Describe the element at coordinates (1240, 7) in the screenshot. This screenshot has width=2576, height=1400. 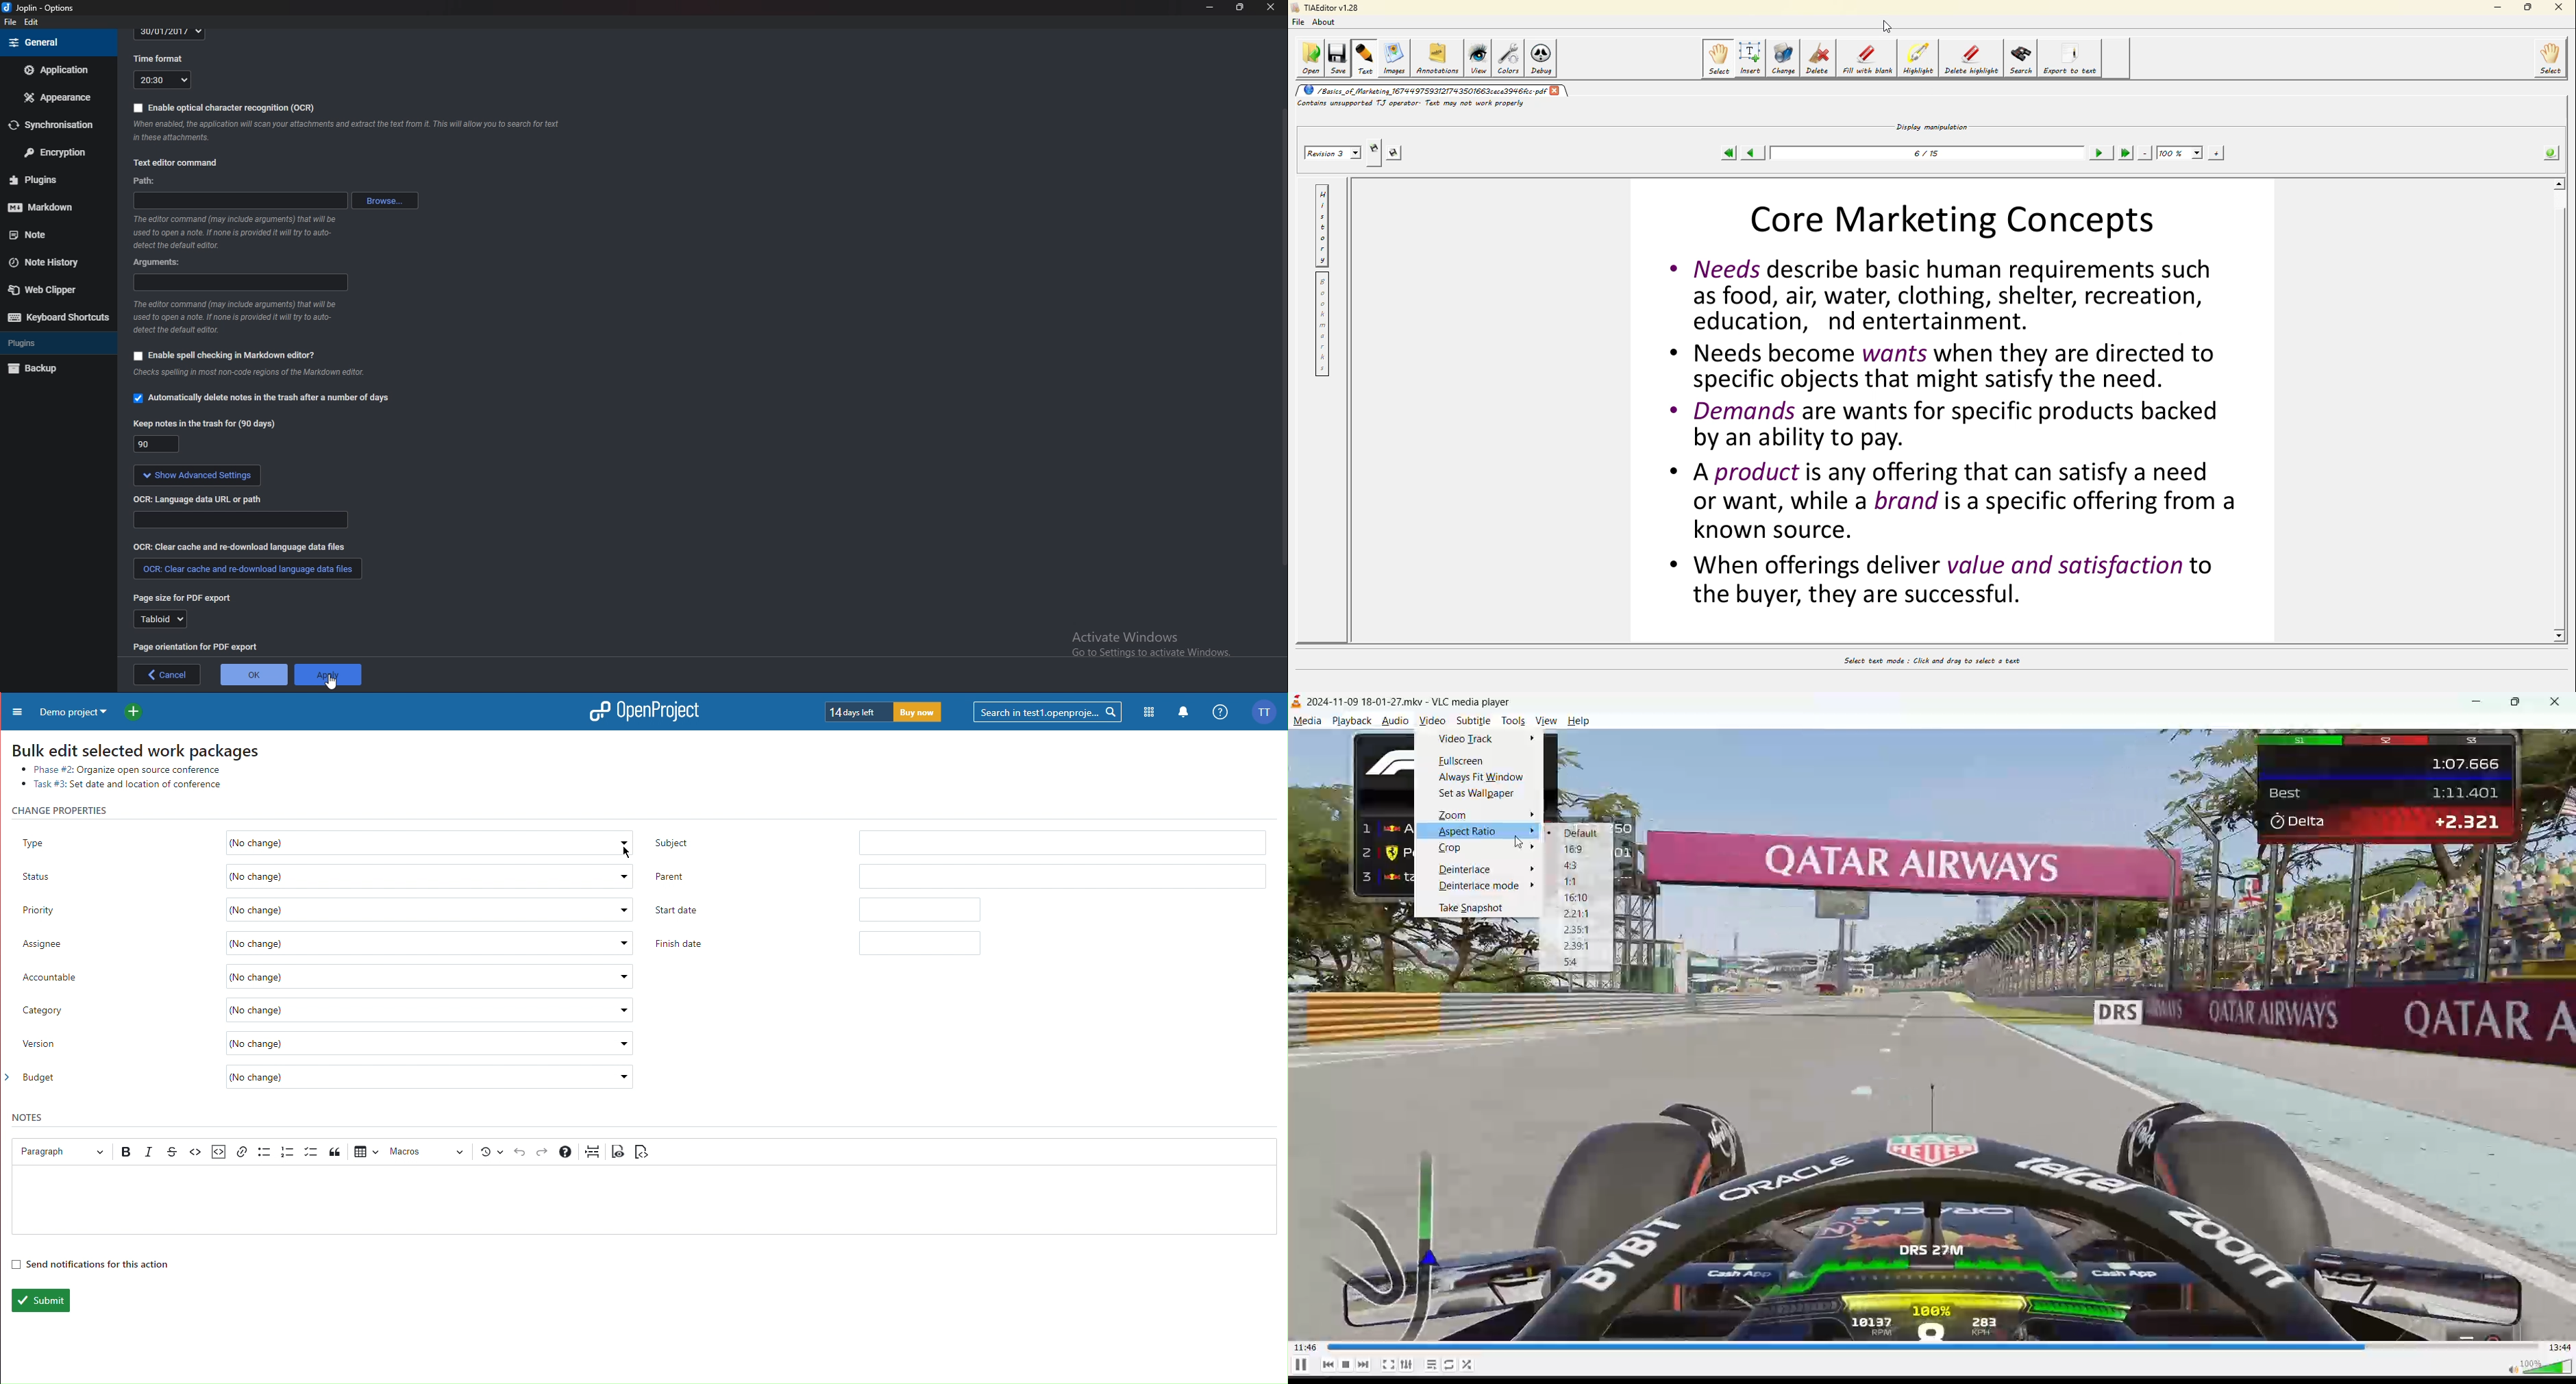
I see `Resize` at that location.